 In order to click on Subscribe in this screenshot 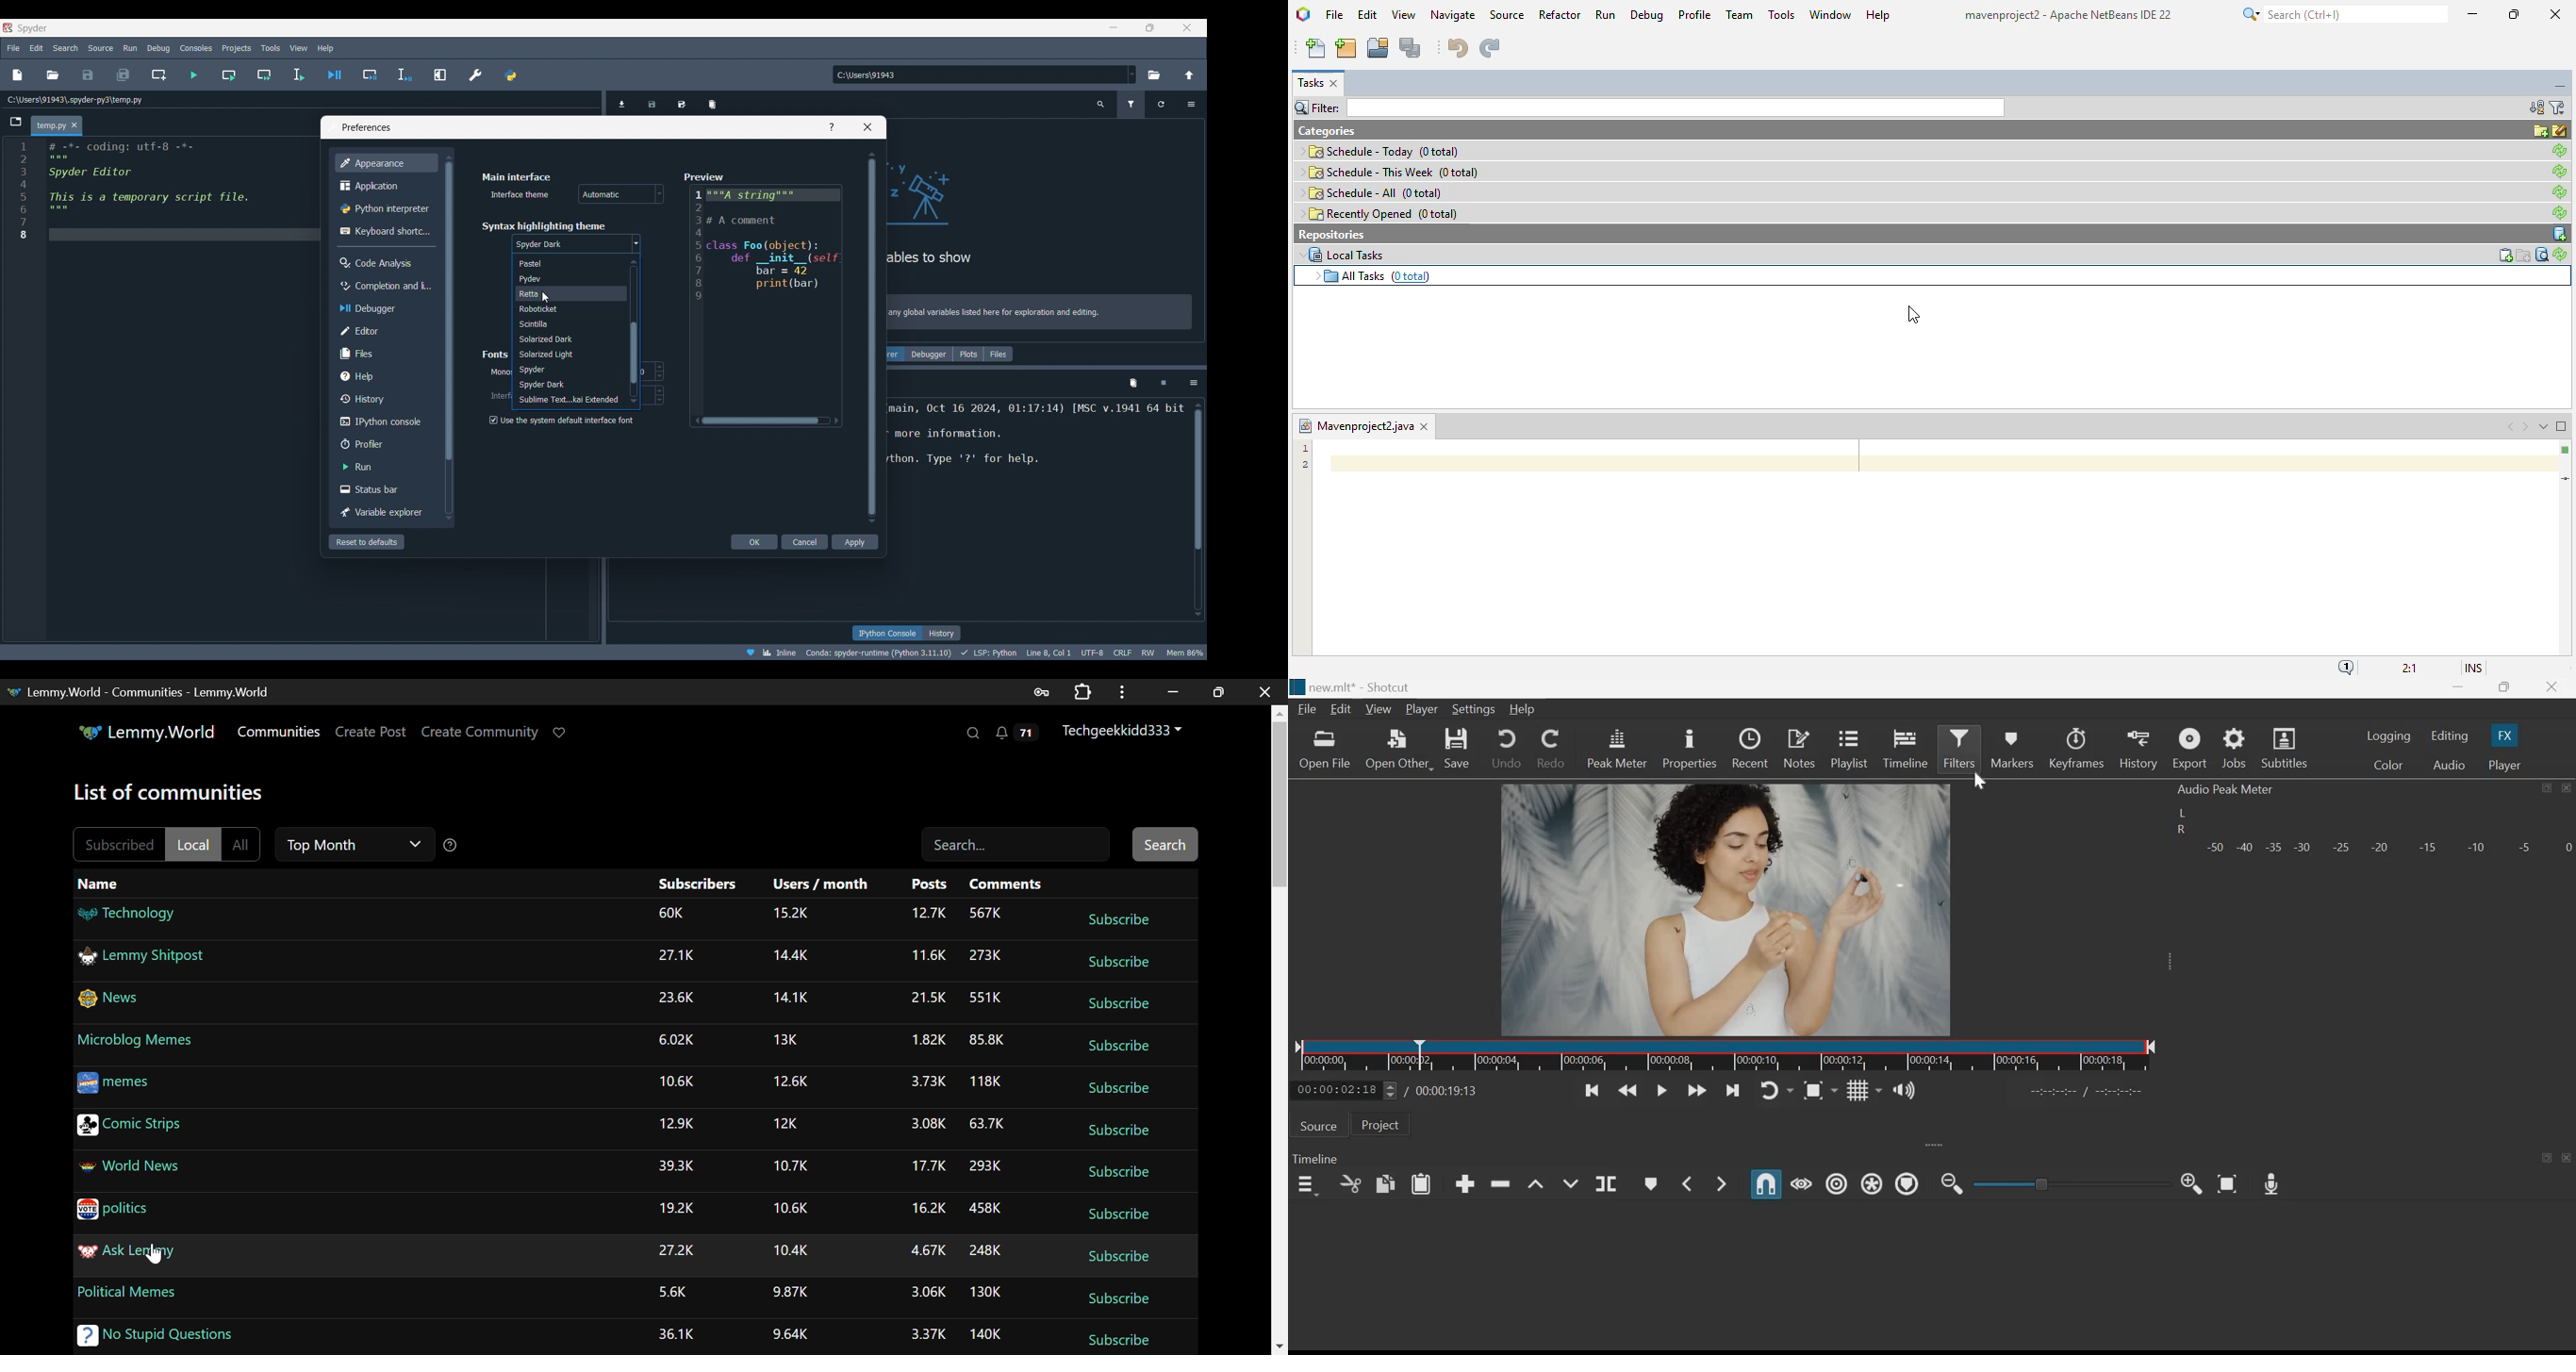, I will do `click(1119, 1004)`.